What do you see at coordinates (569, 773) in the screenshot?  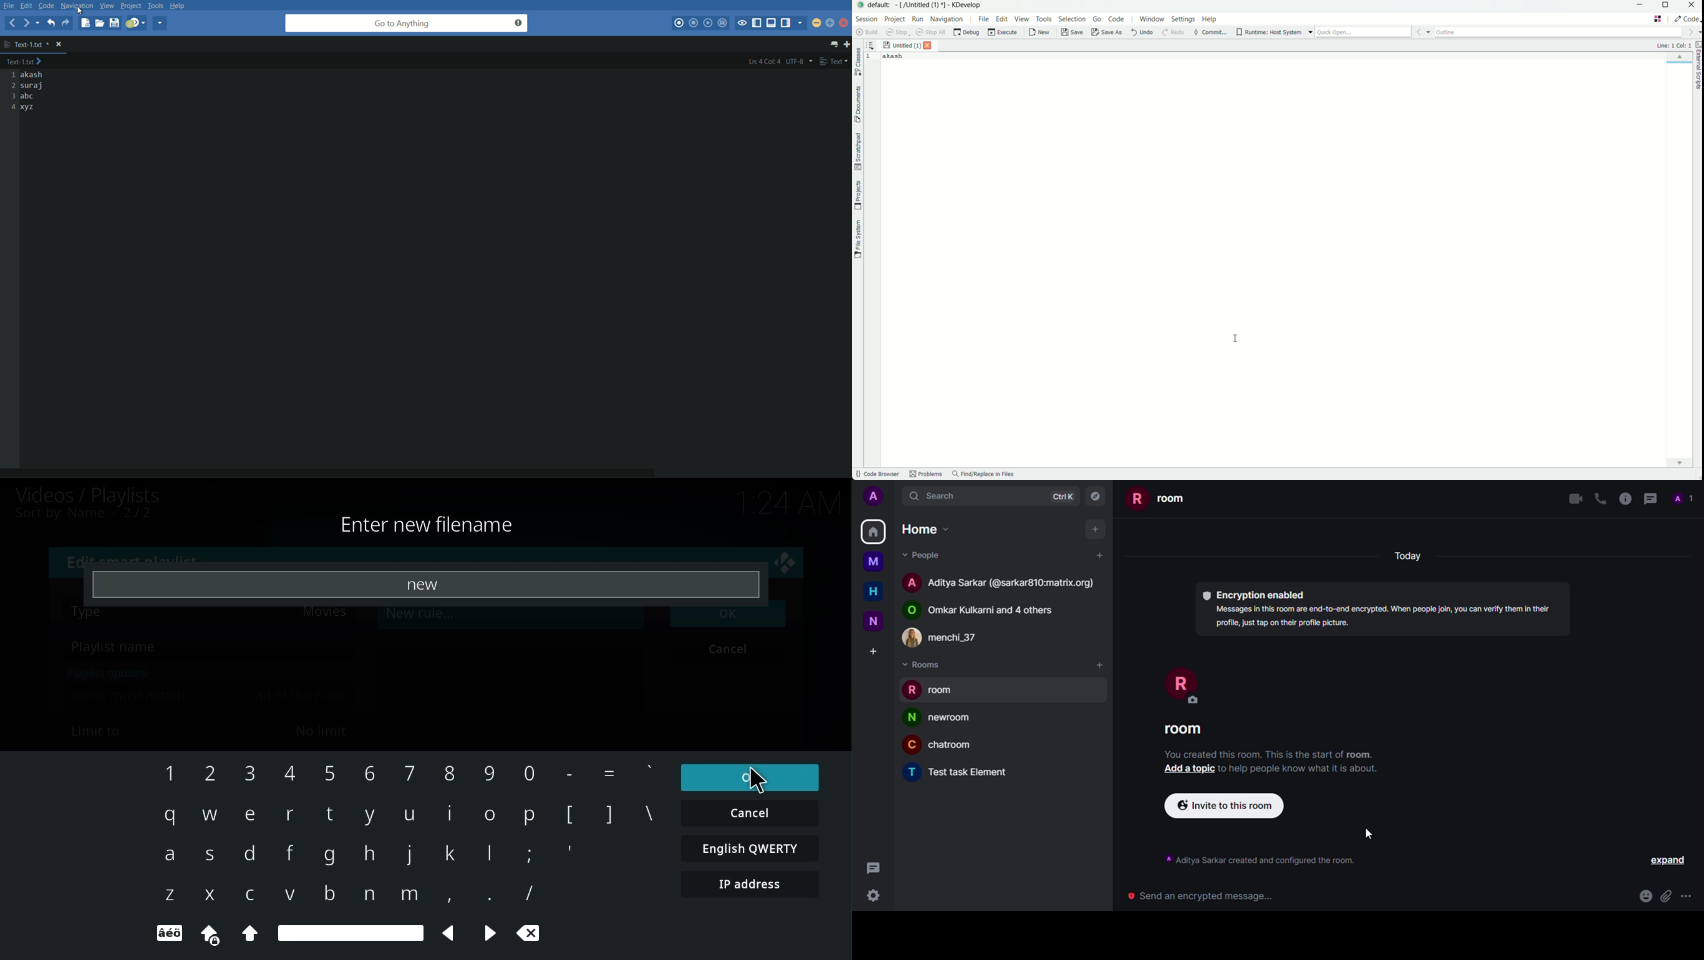 I see `-` at bounding box center [569, 773].